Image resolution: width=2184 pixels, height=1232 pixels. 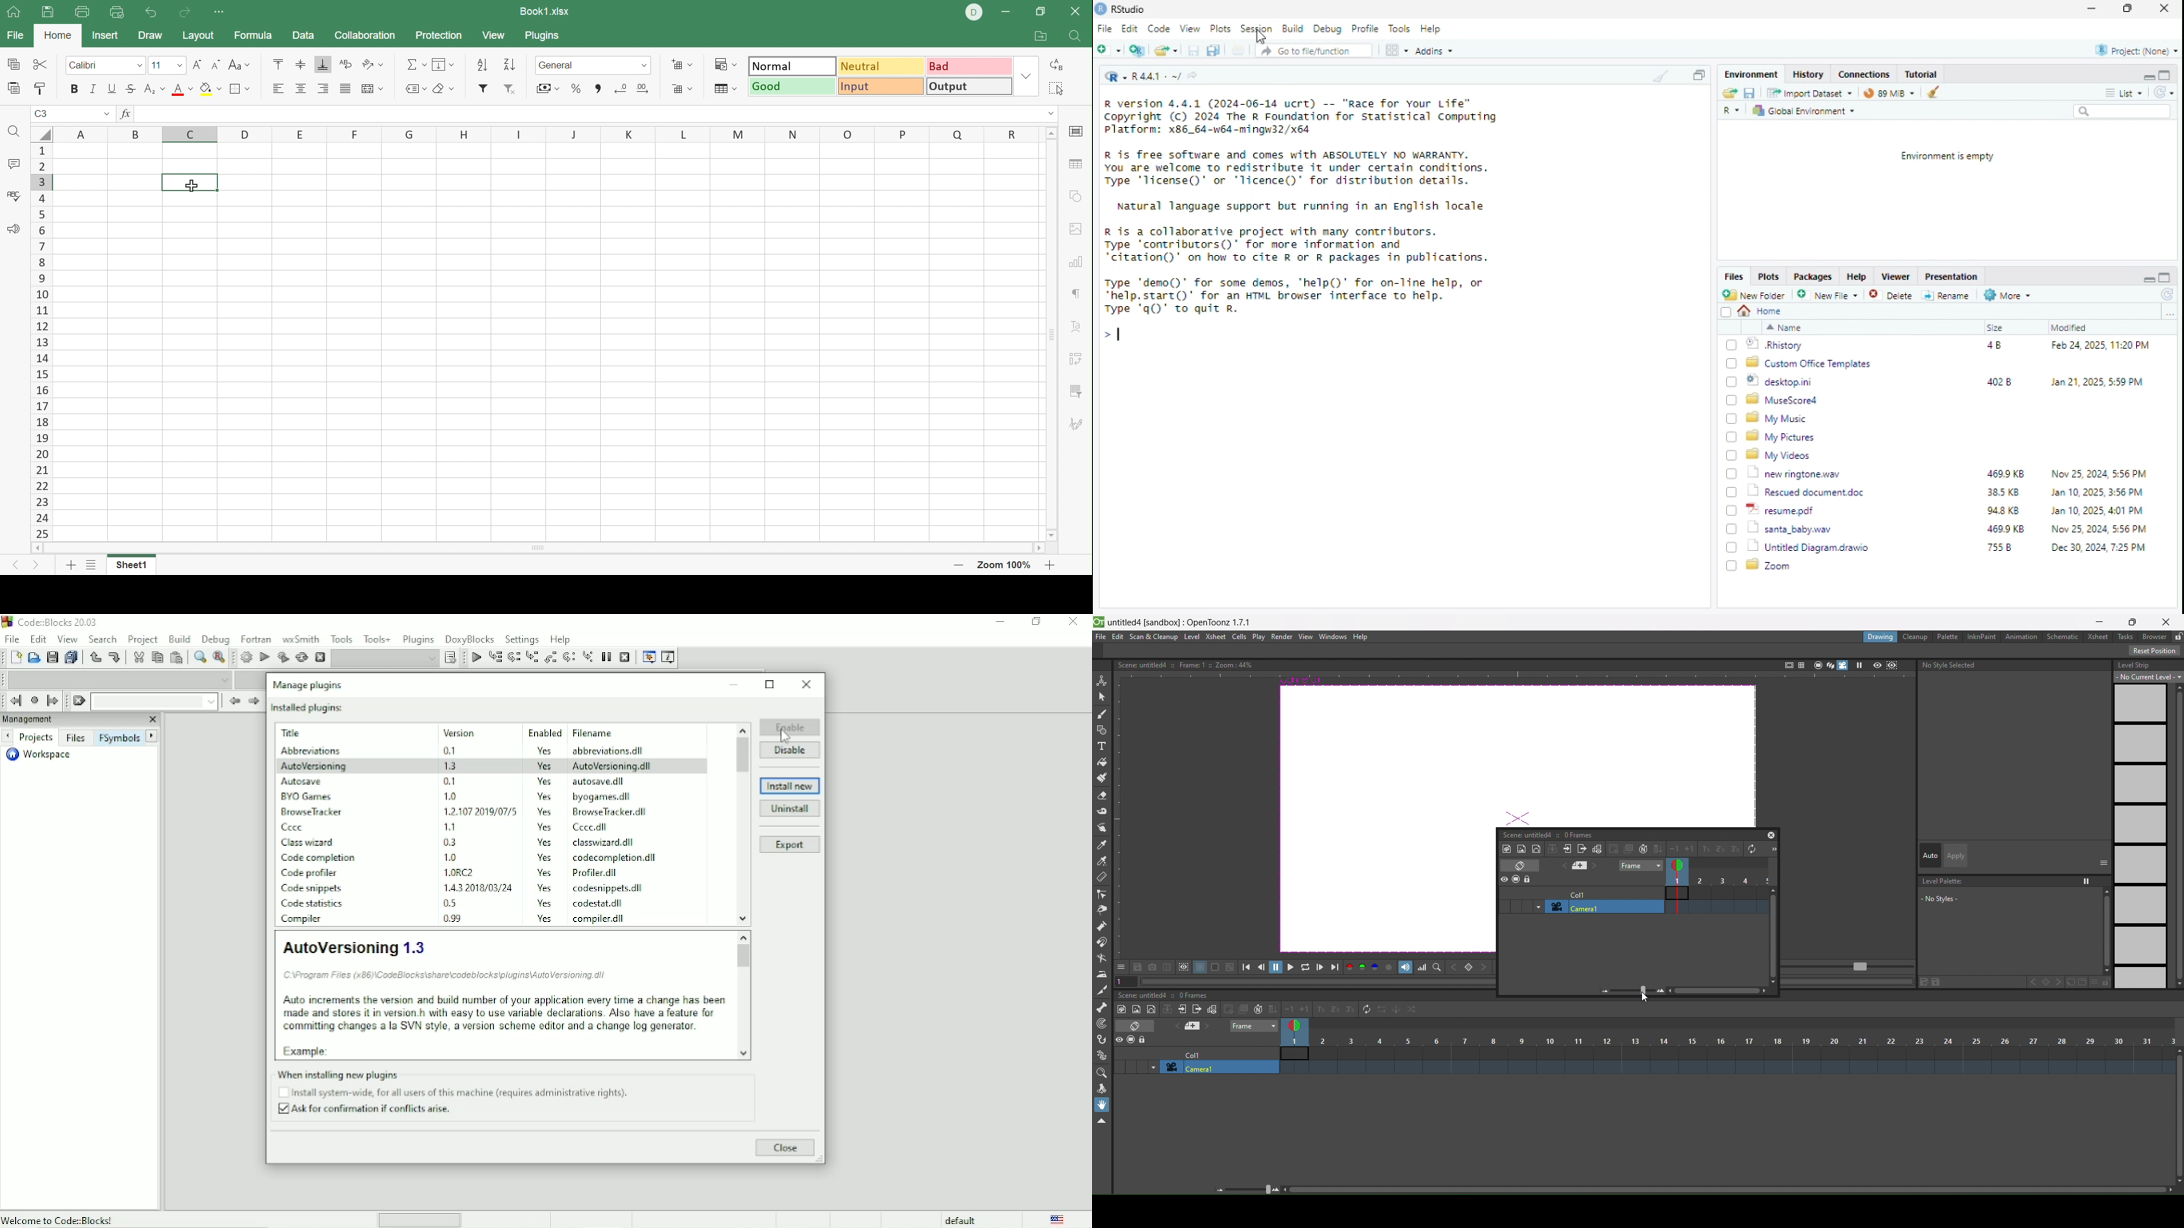 What do you see at coordinates (510, 90) in the screenshot?
I see `Remove filter` at bounding box center [510, 90].